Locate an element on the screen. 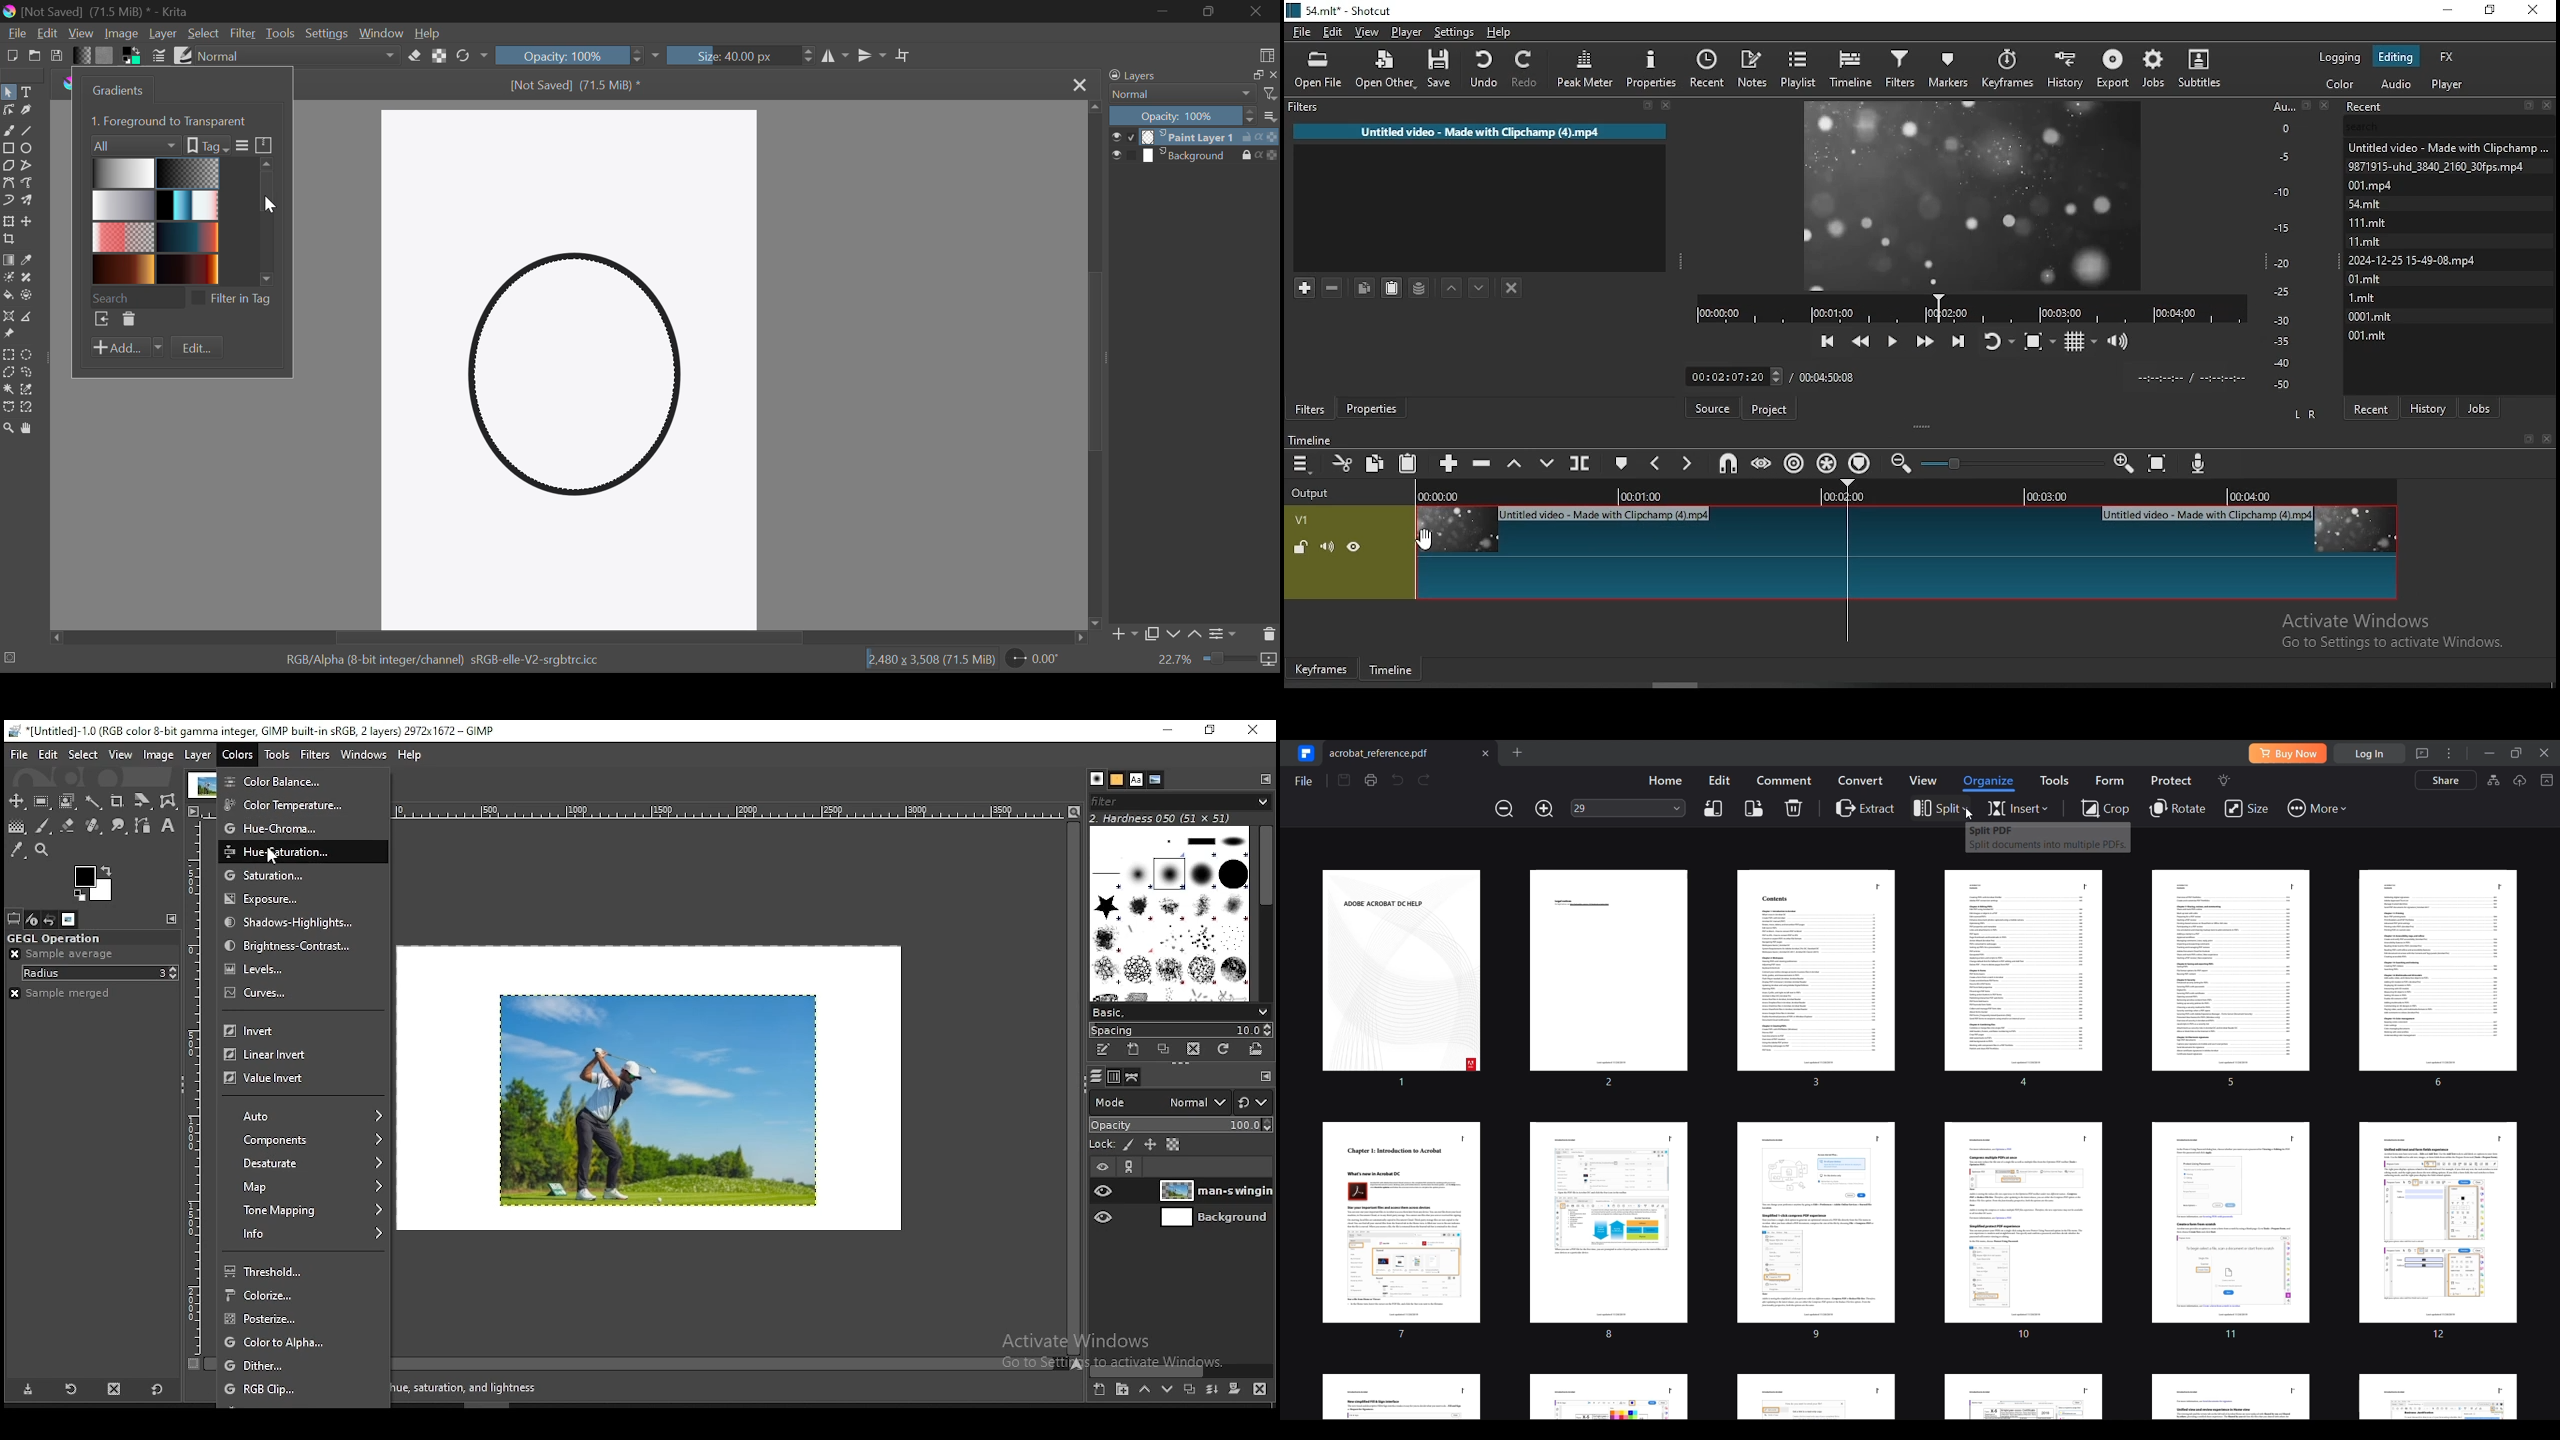 The height and width of the screenshot is (1456, 2576). toggle player looping is located at coordinates (1997, 339).